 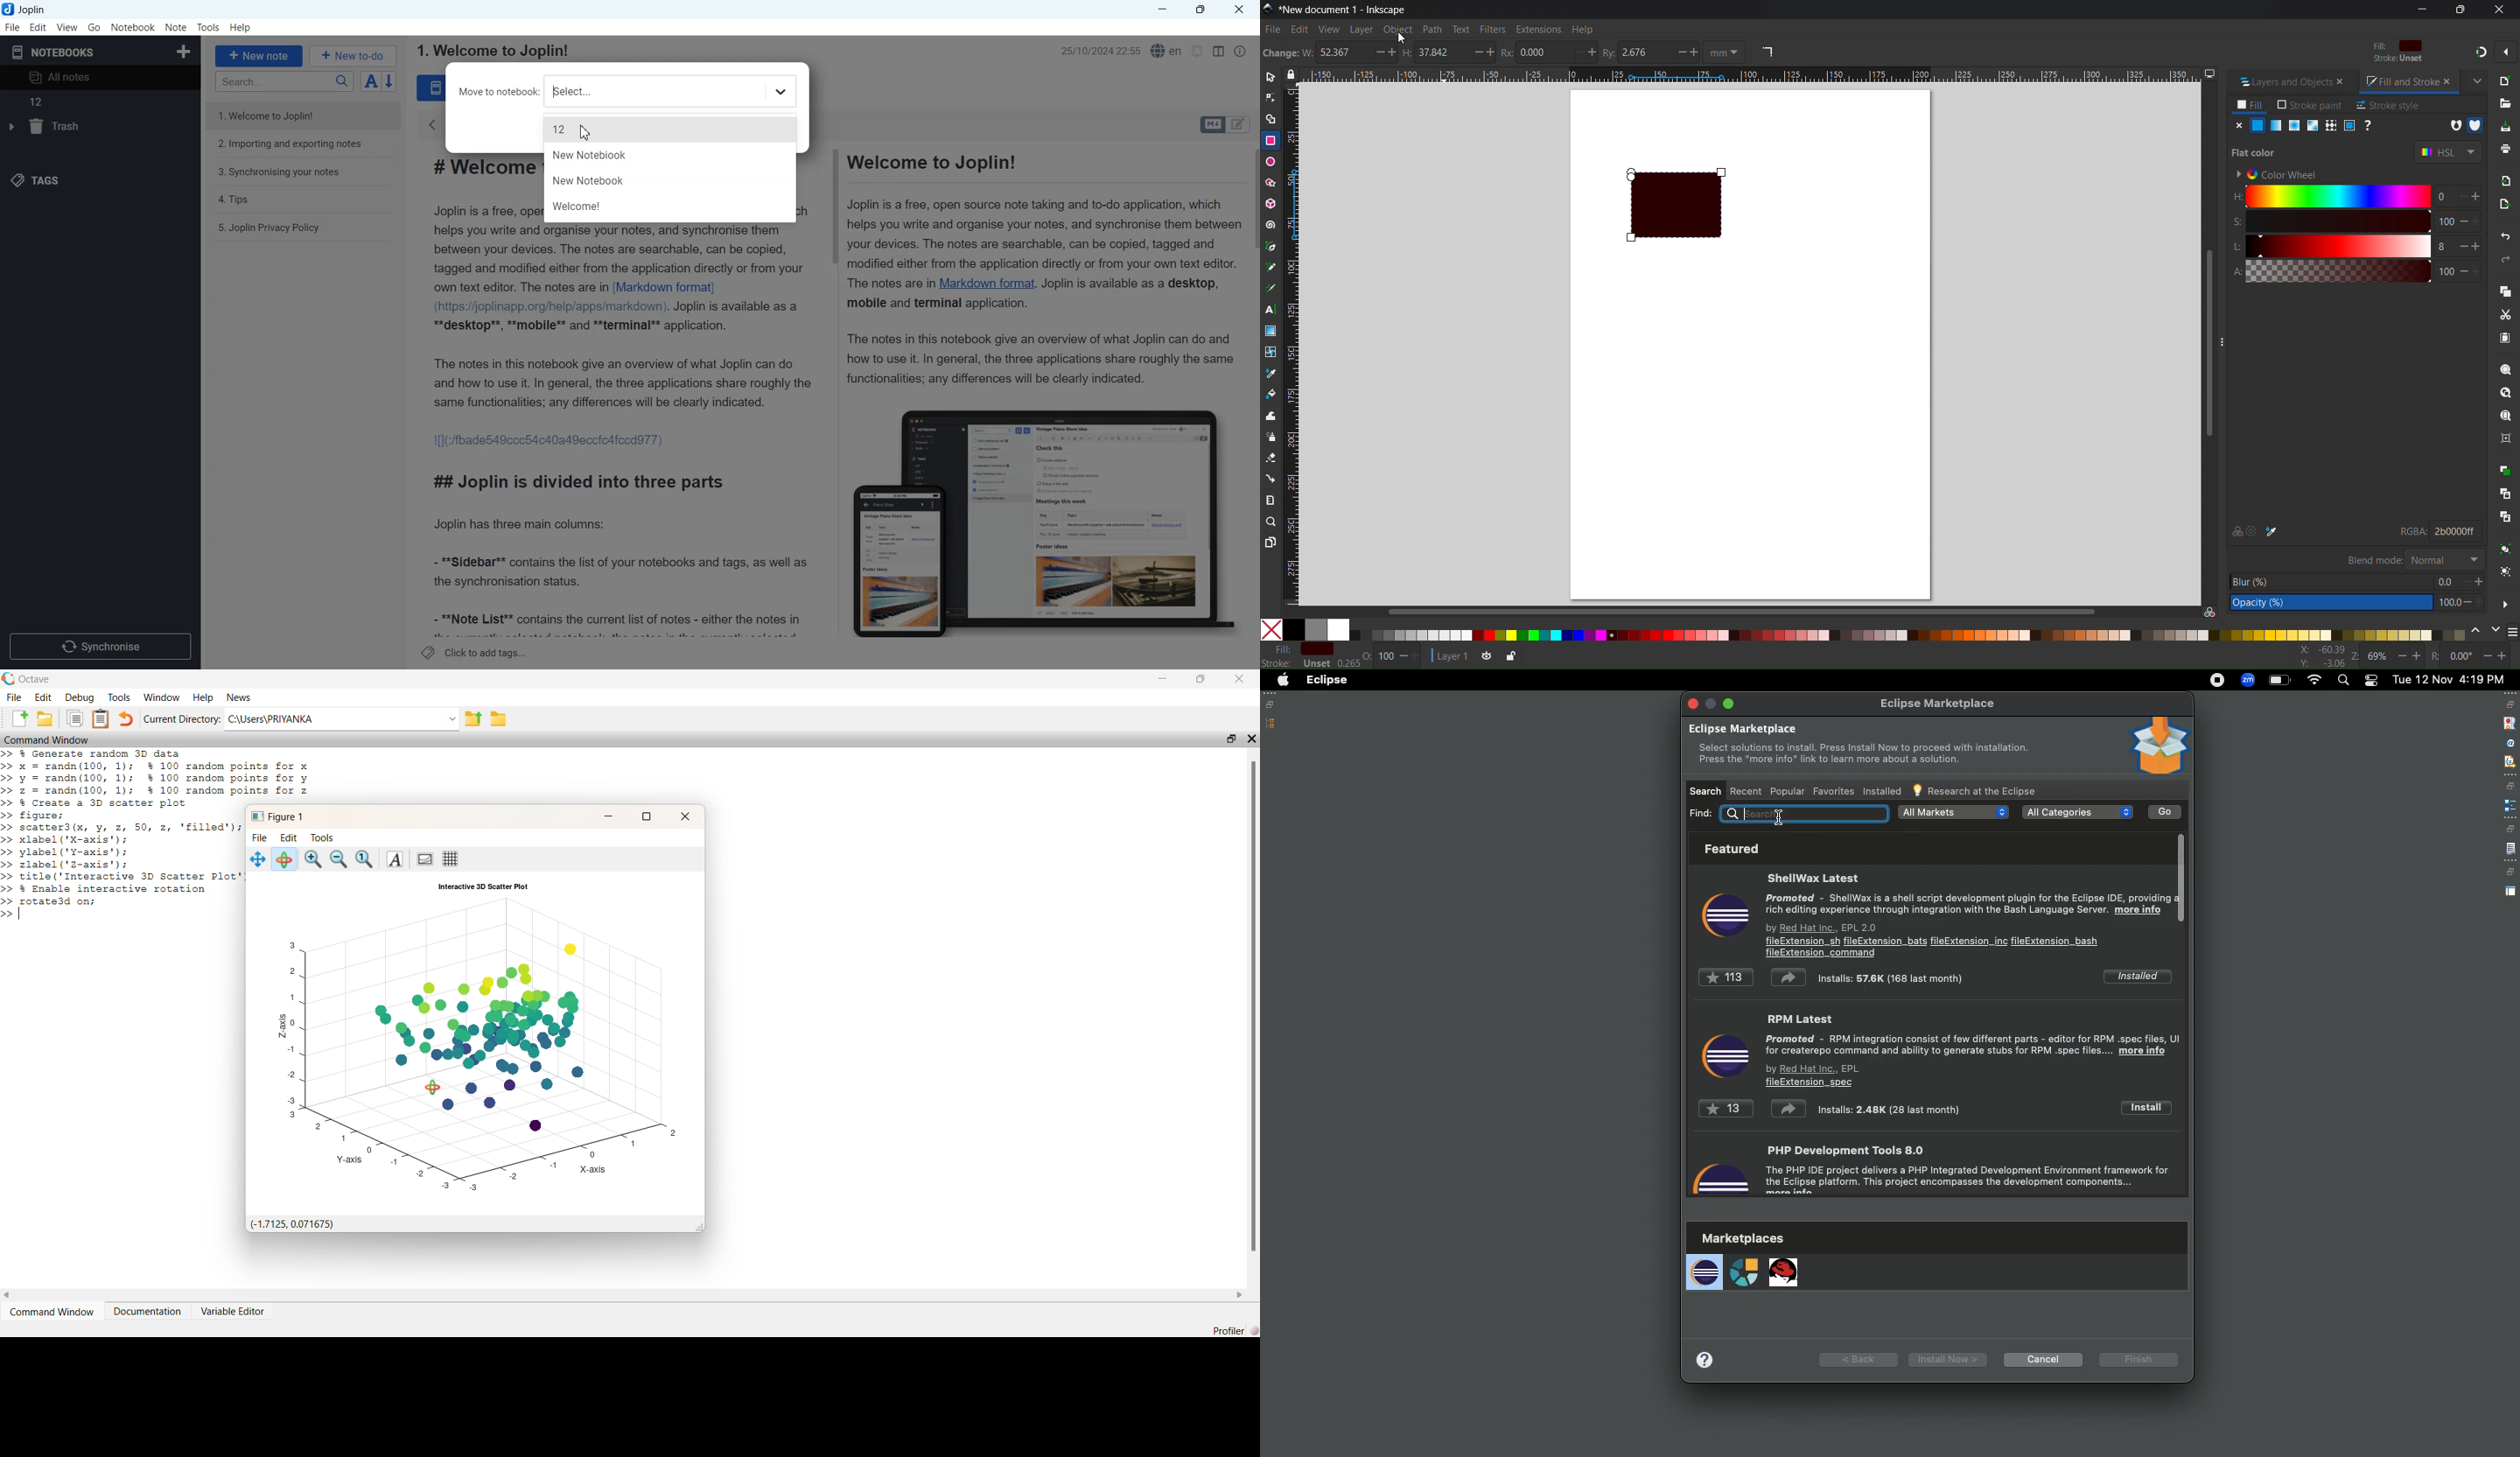 What do you see at coordinates (371, 81) in the screenshot?
I see `Toggle sort order field` at bounding box center [371, 81].